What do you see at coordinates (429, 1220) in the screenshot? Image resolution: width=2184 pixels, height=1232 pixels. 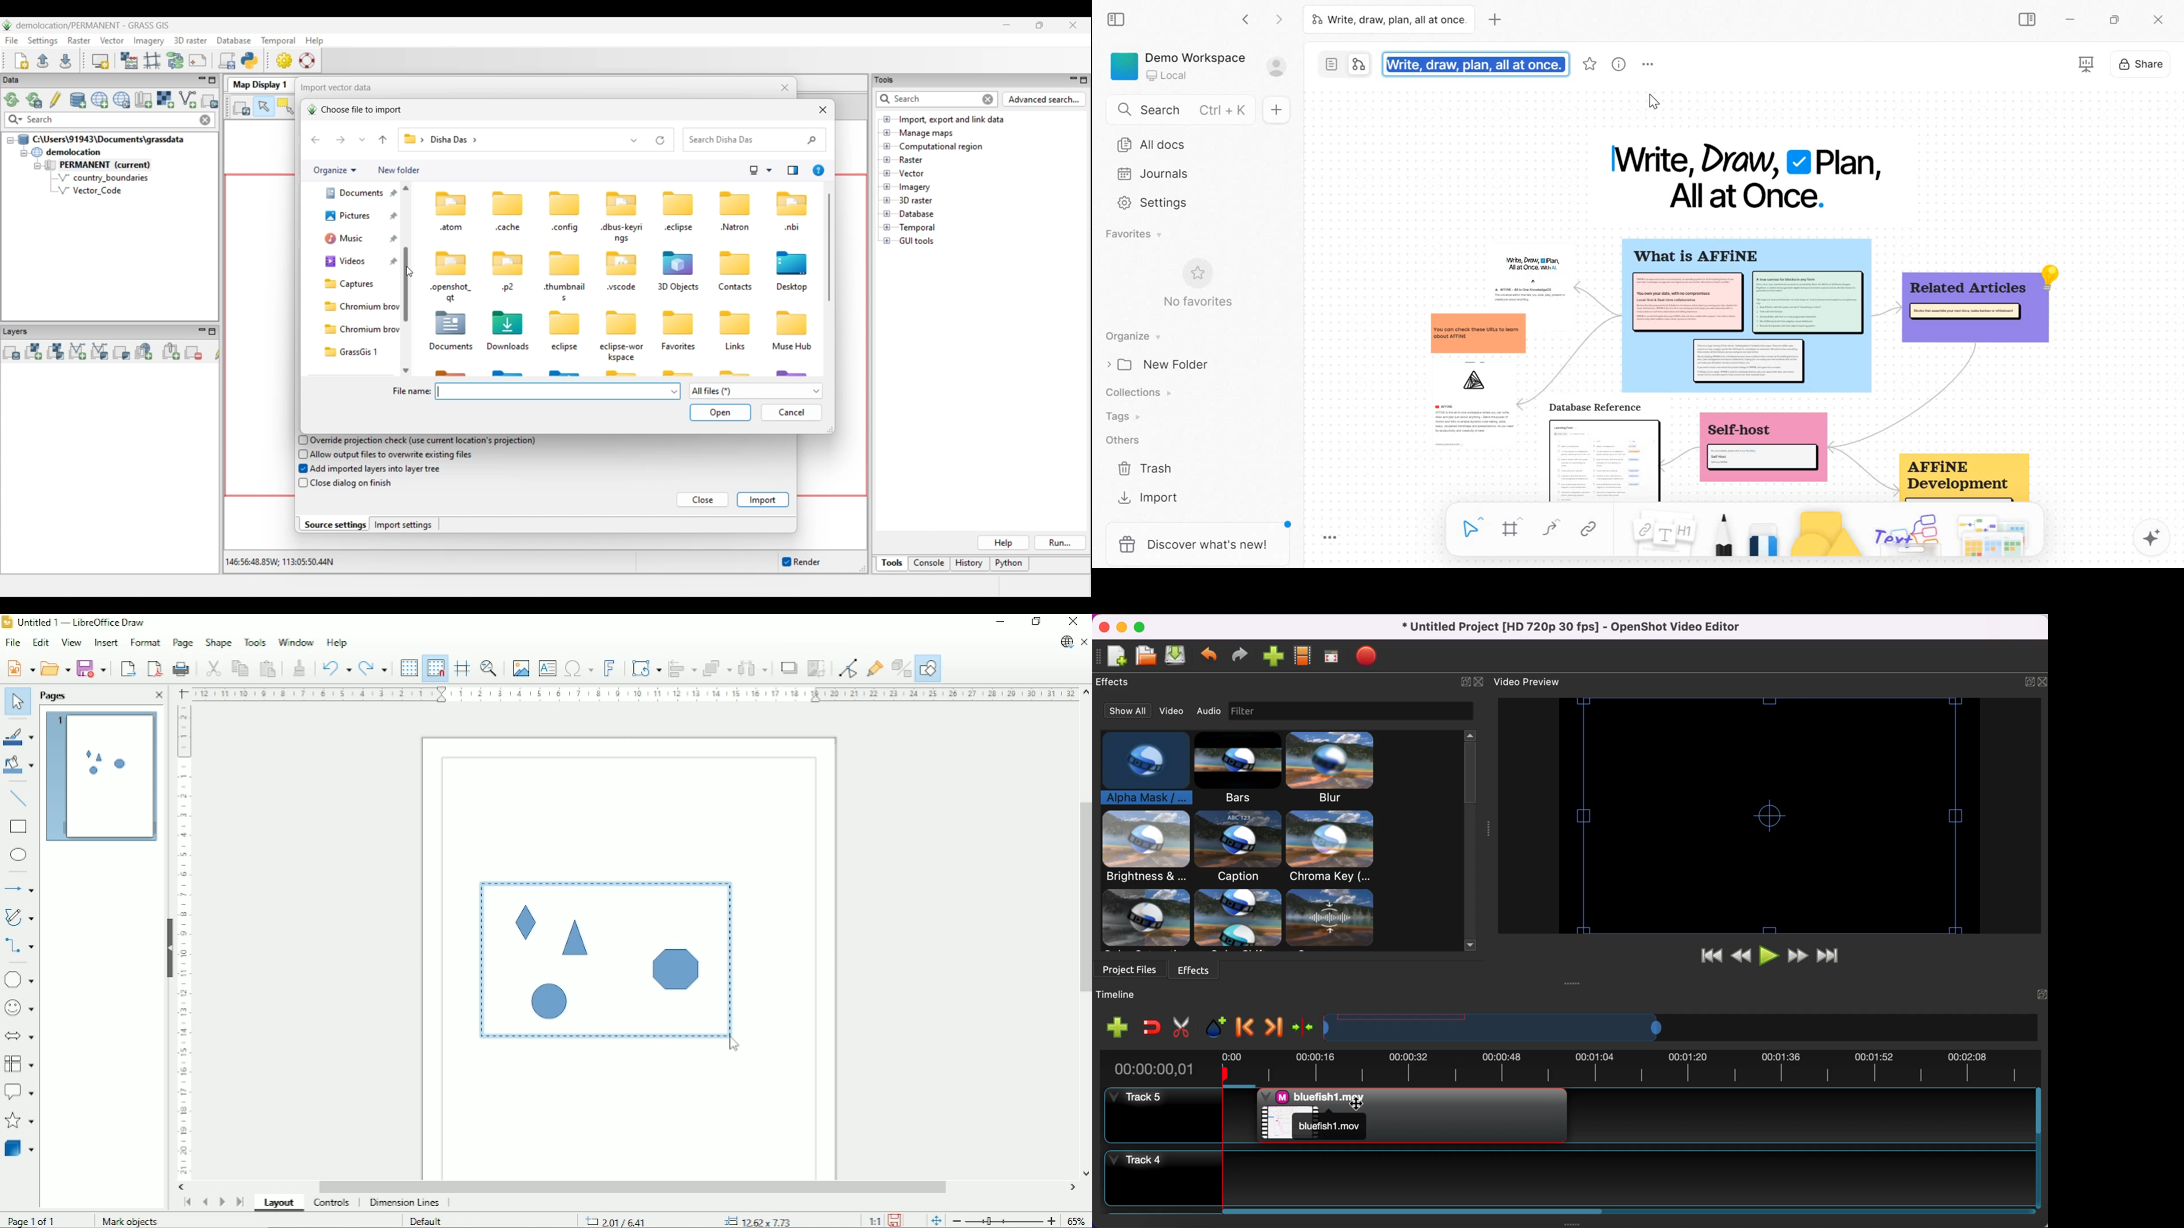 I see `Default` at bounding box center [429, 1220].